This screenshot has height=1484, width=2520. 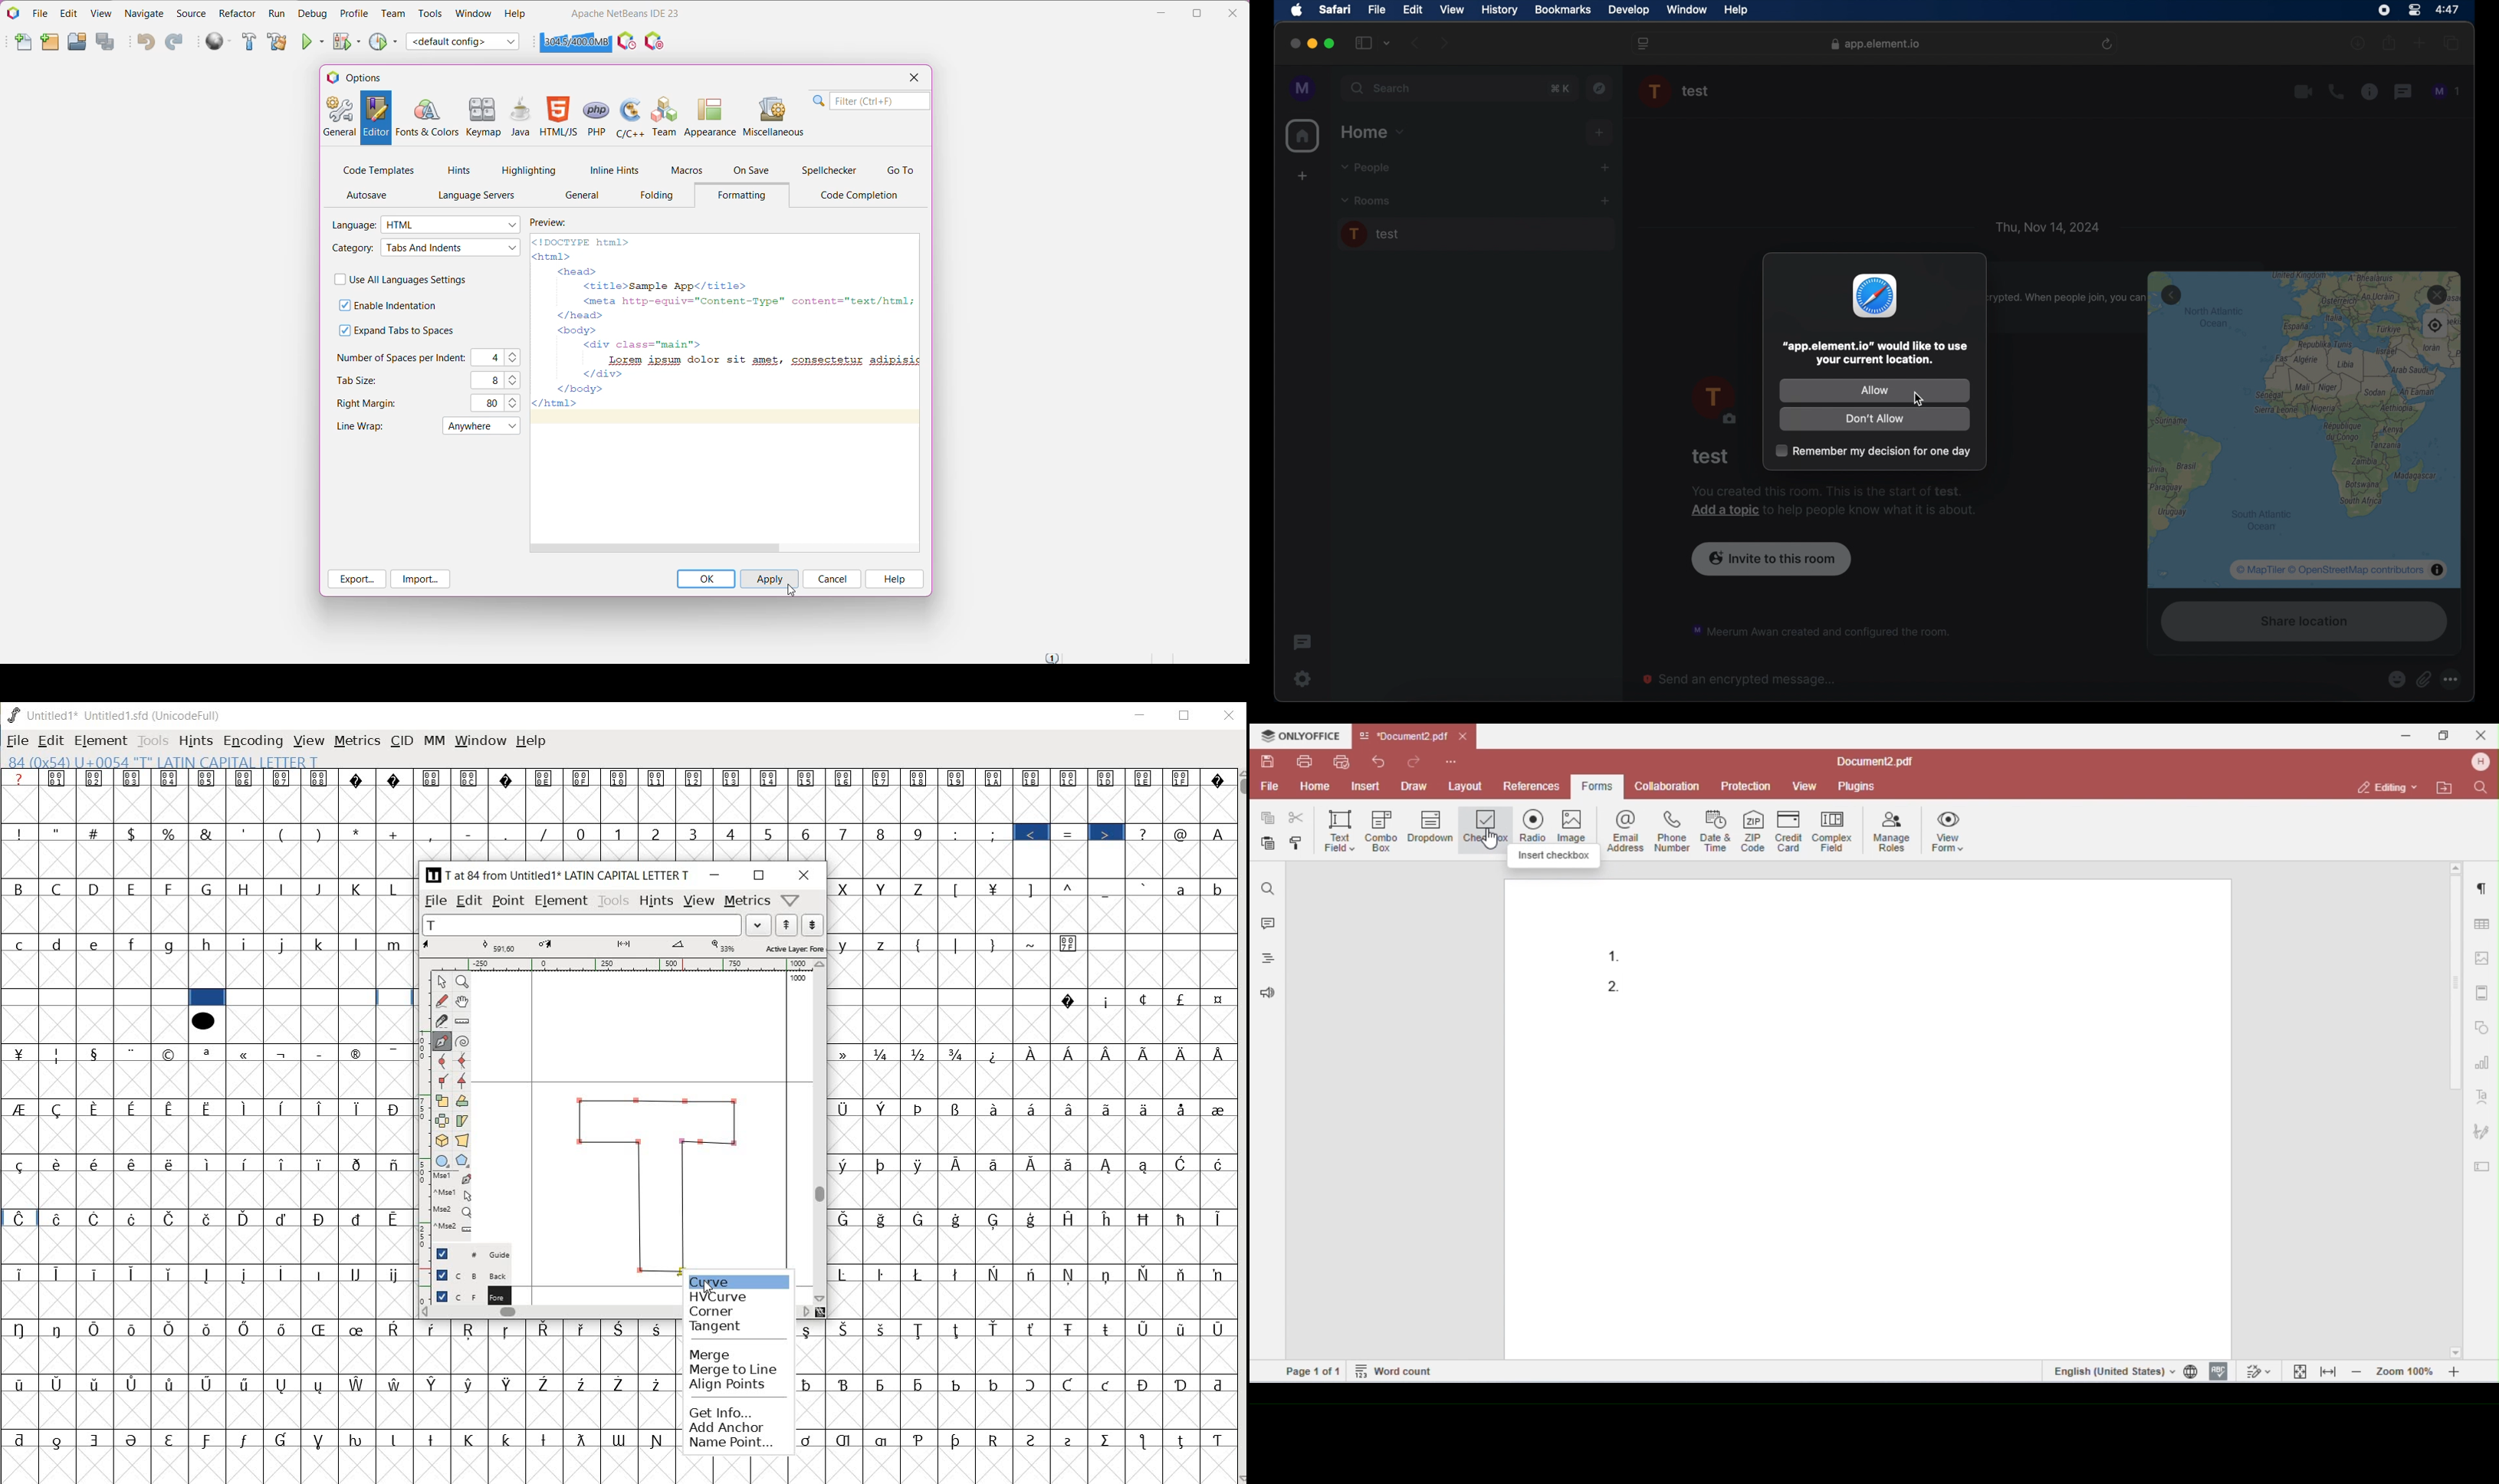 I want to click on "app.elemnt.io" would  like to see your current location, so click(x=1876, y=354).